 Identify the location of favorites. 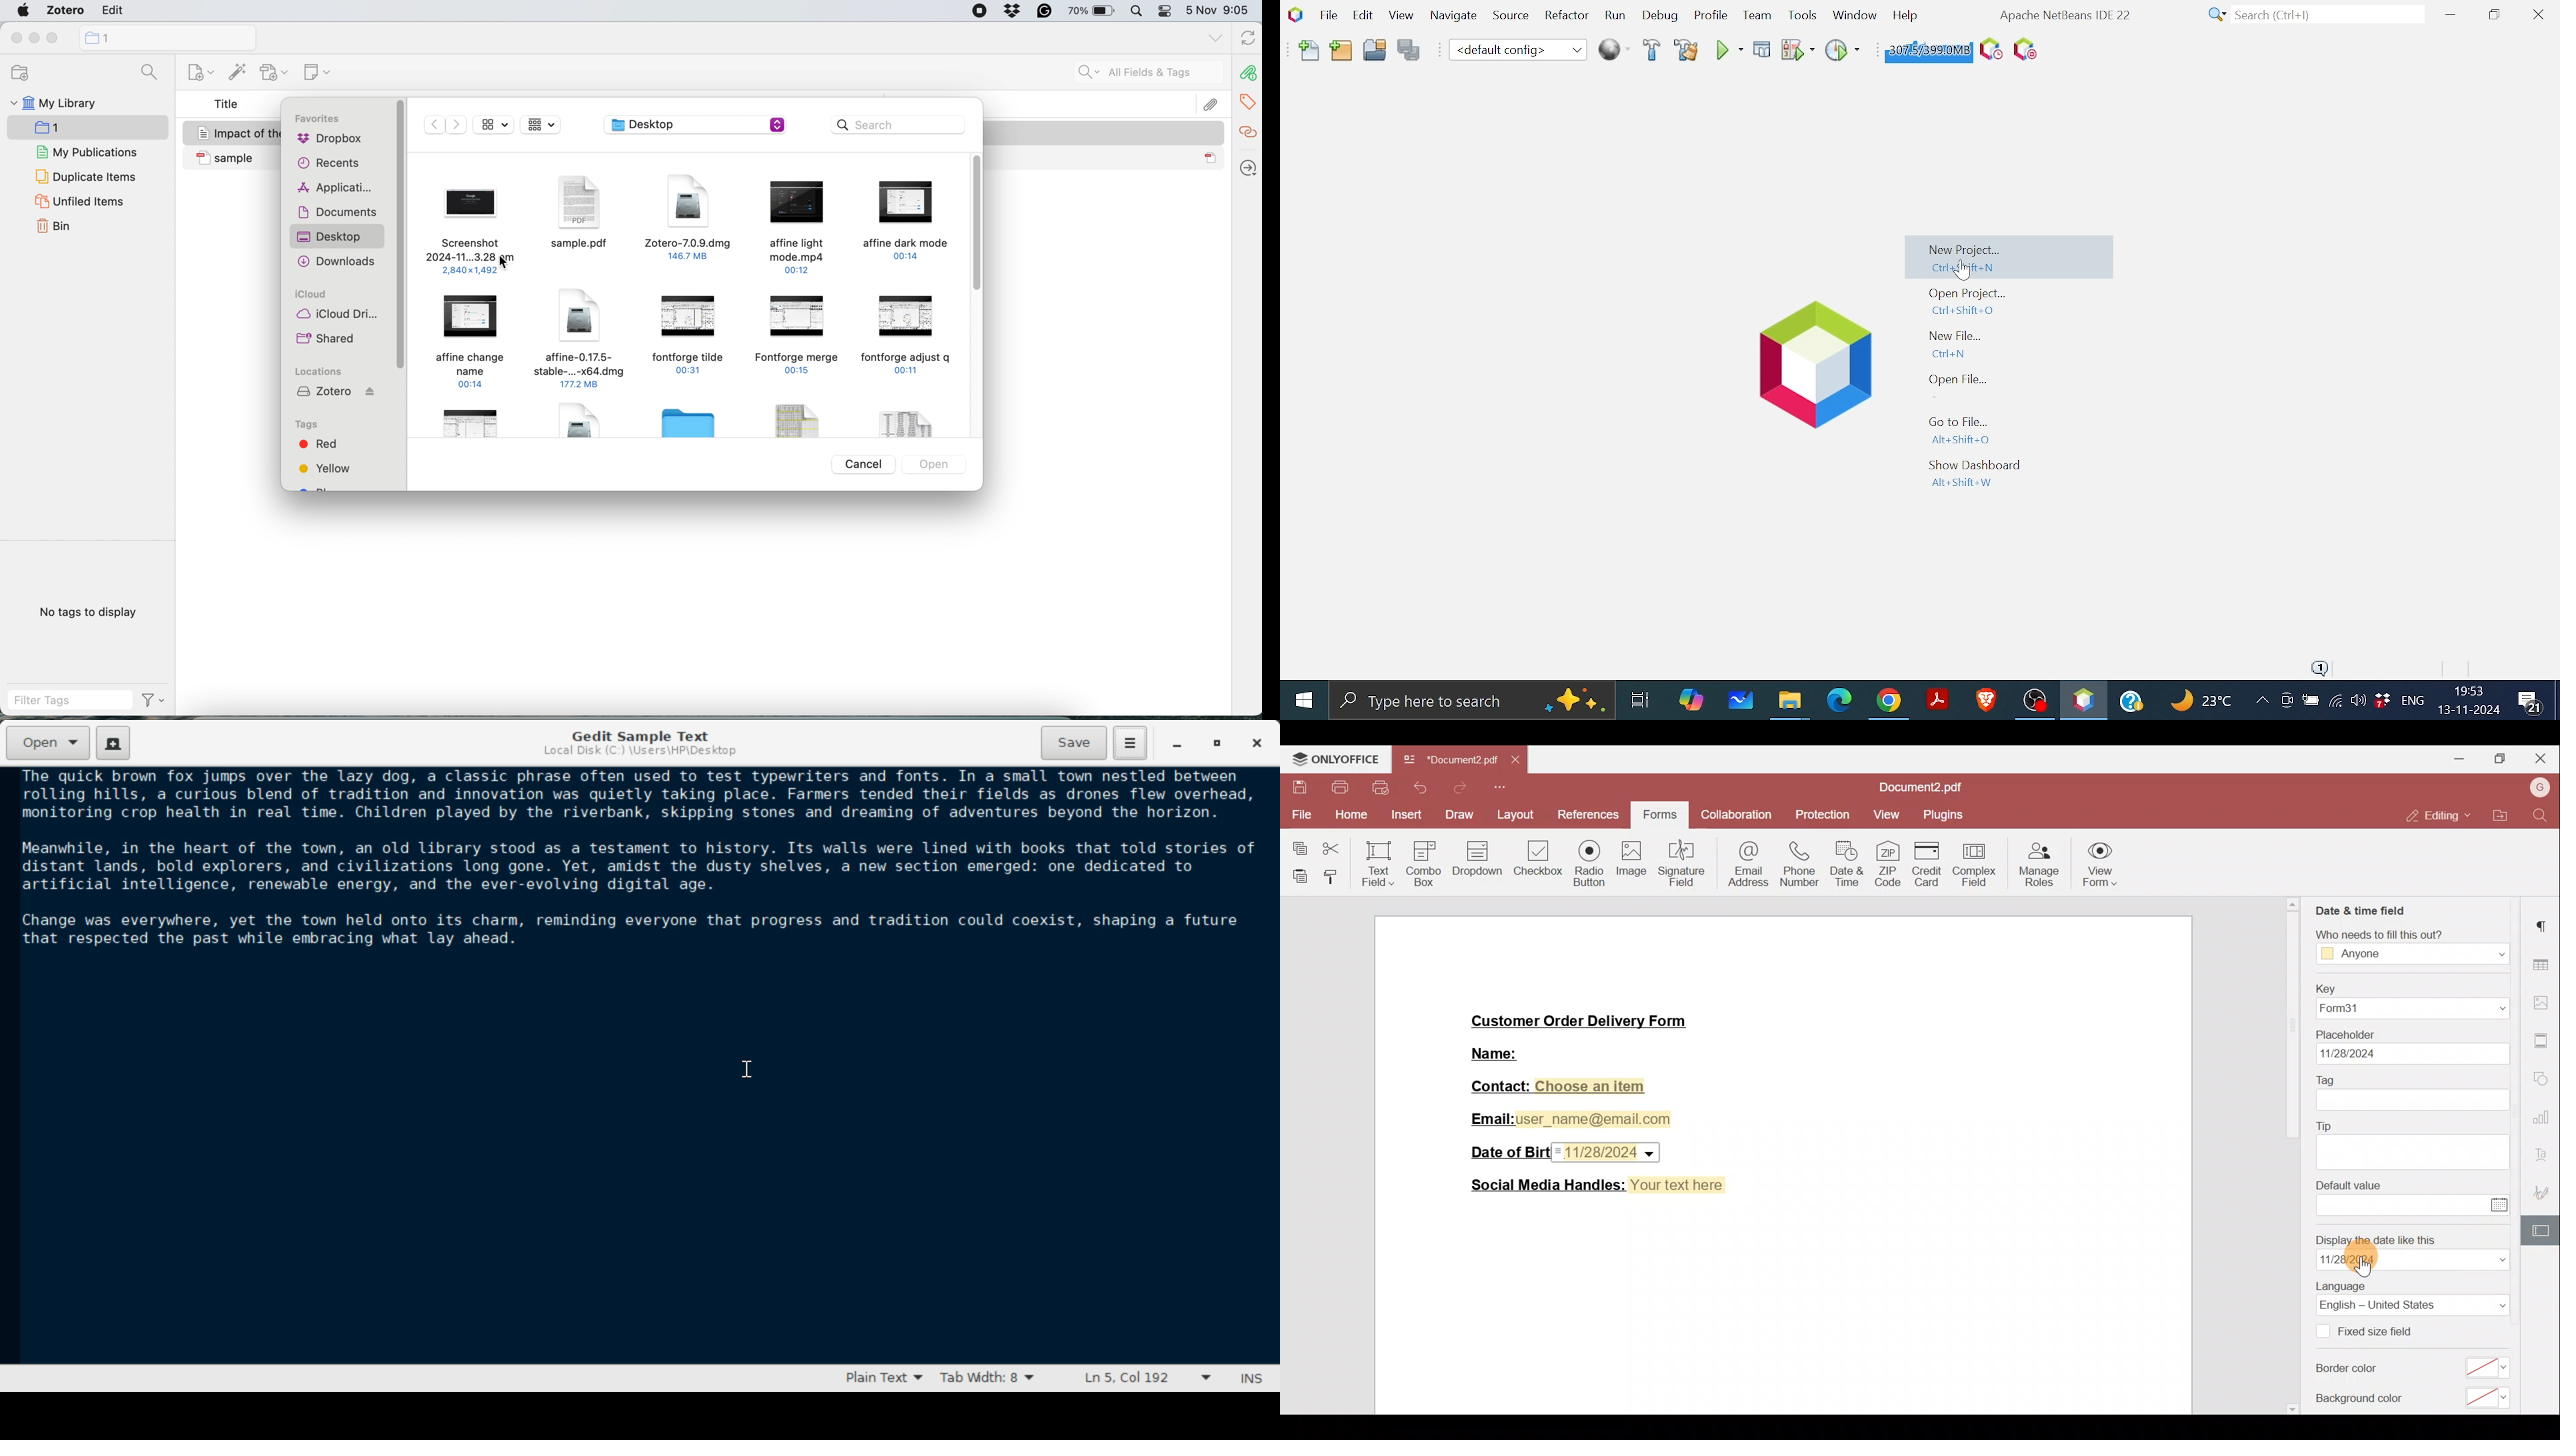
(320, 120).